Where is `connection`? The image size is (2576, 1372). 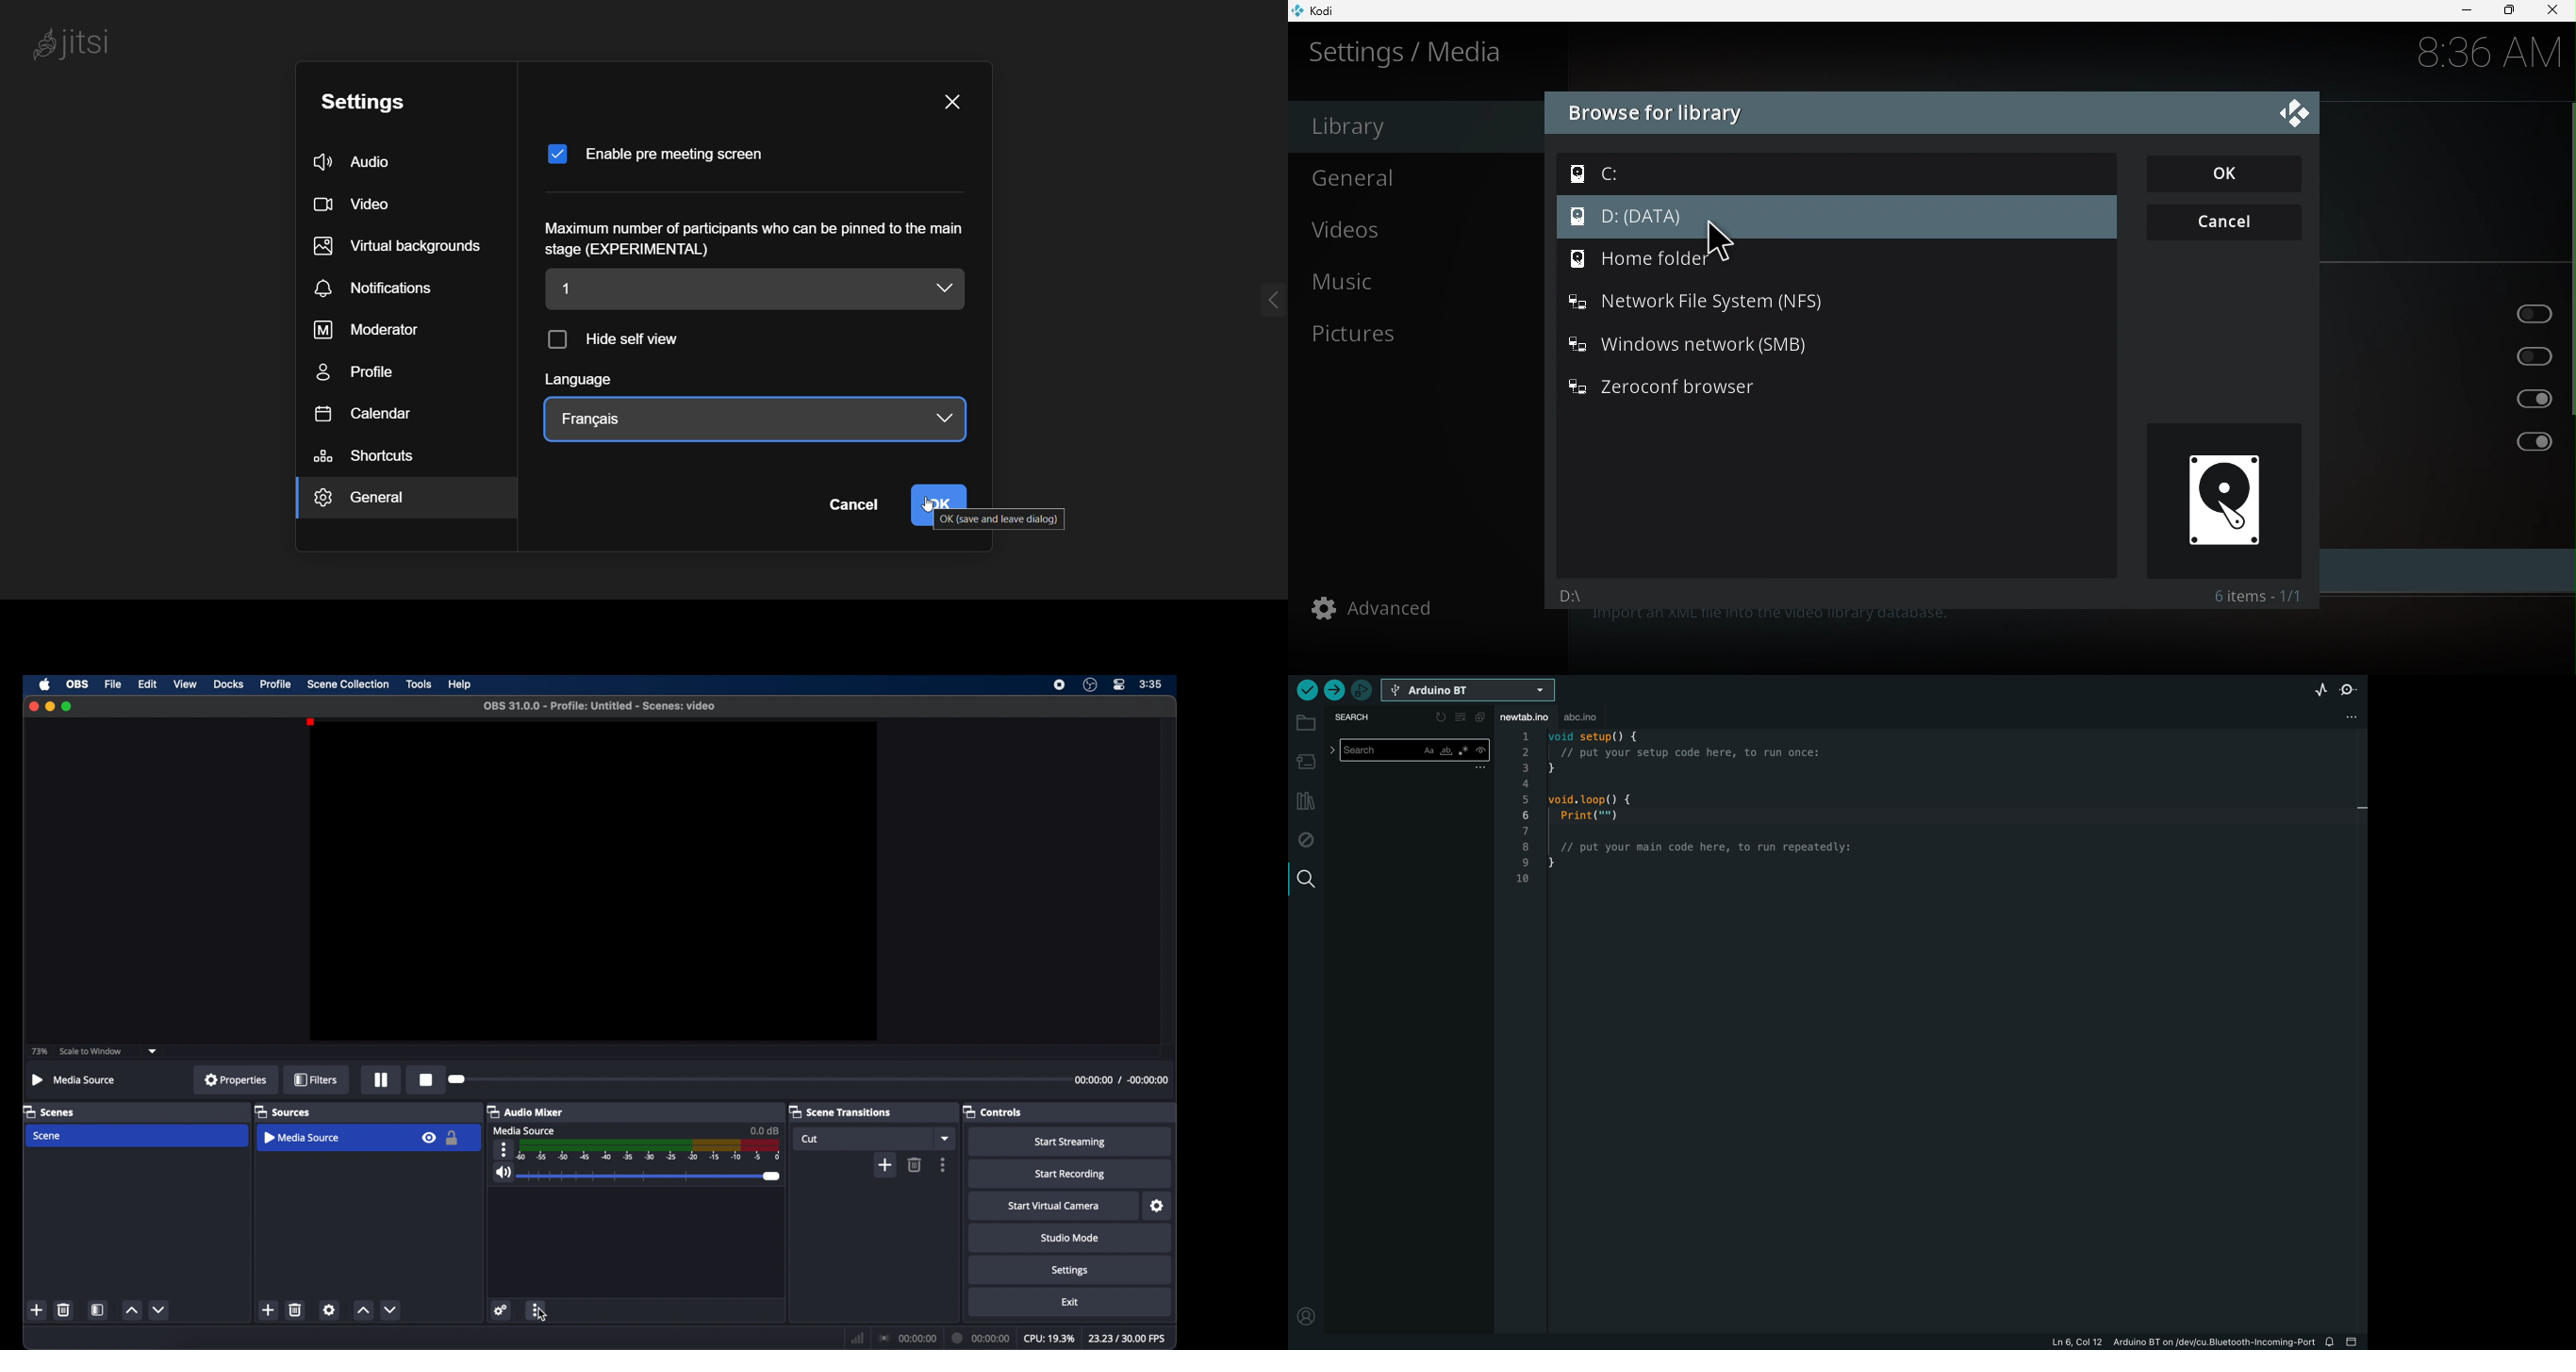 connection is located at coordinates (907, 1337).